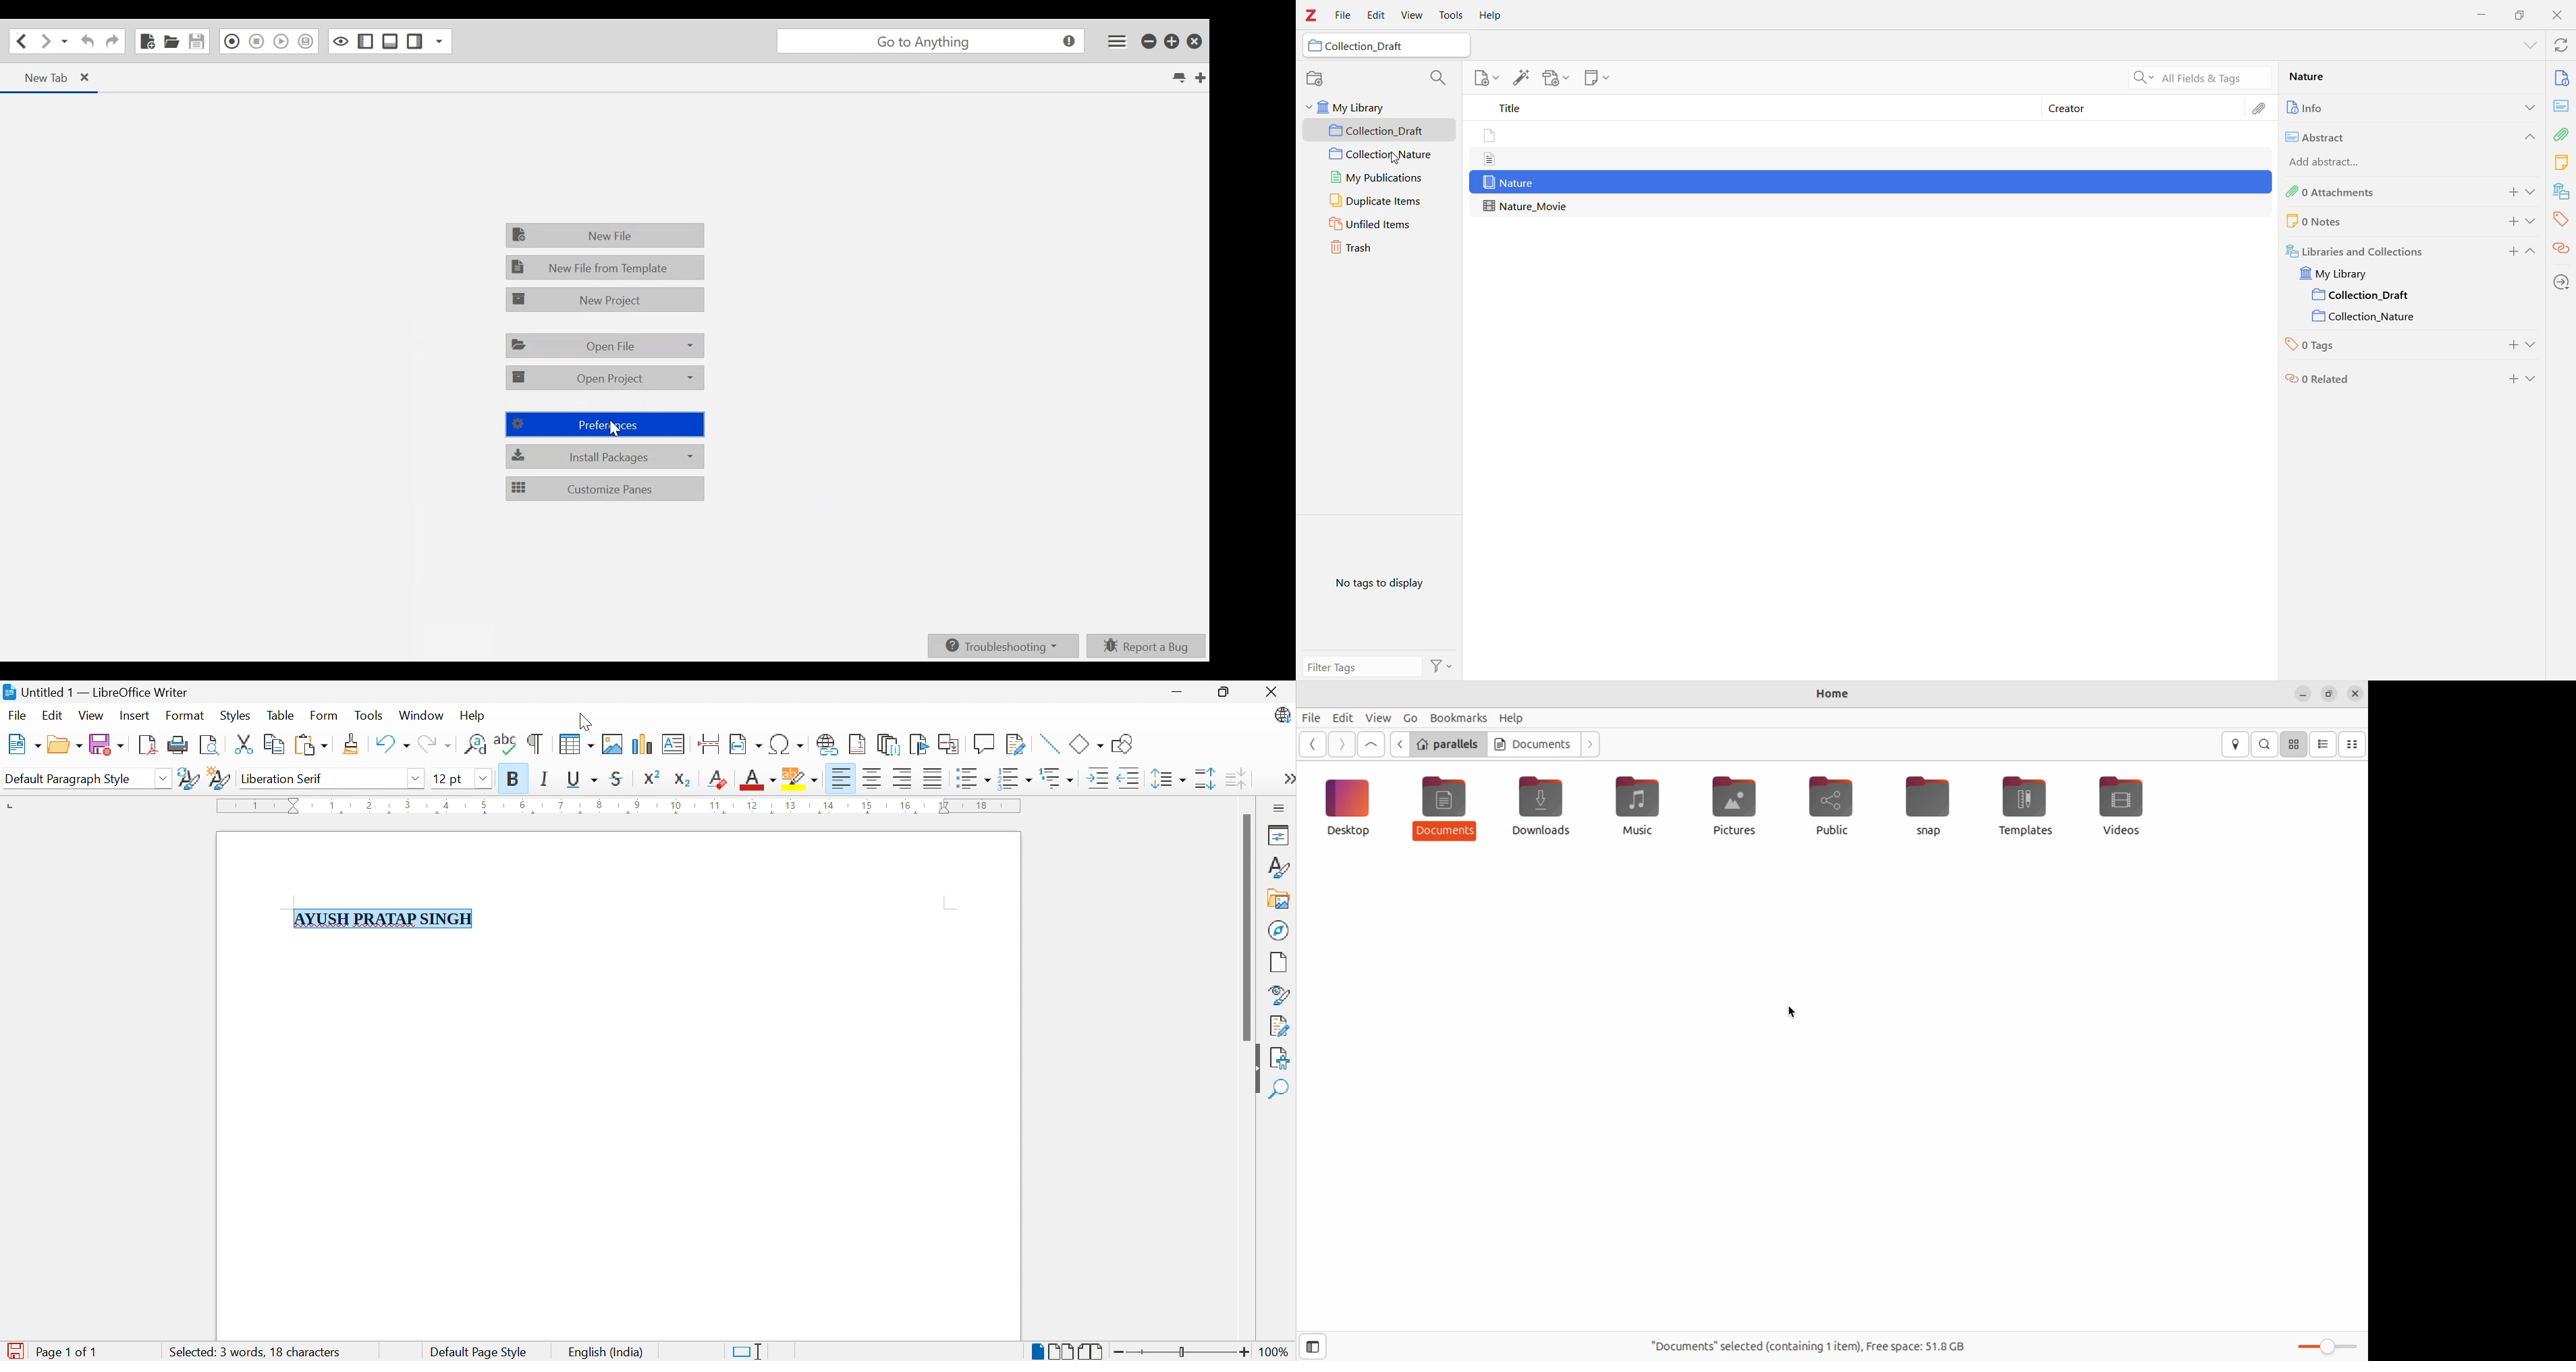 Image resolution: width=2576 pixels, height=1372 pixels. I want to click on Basic Shapes, so click(1086, 743).